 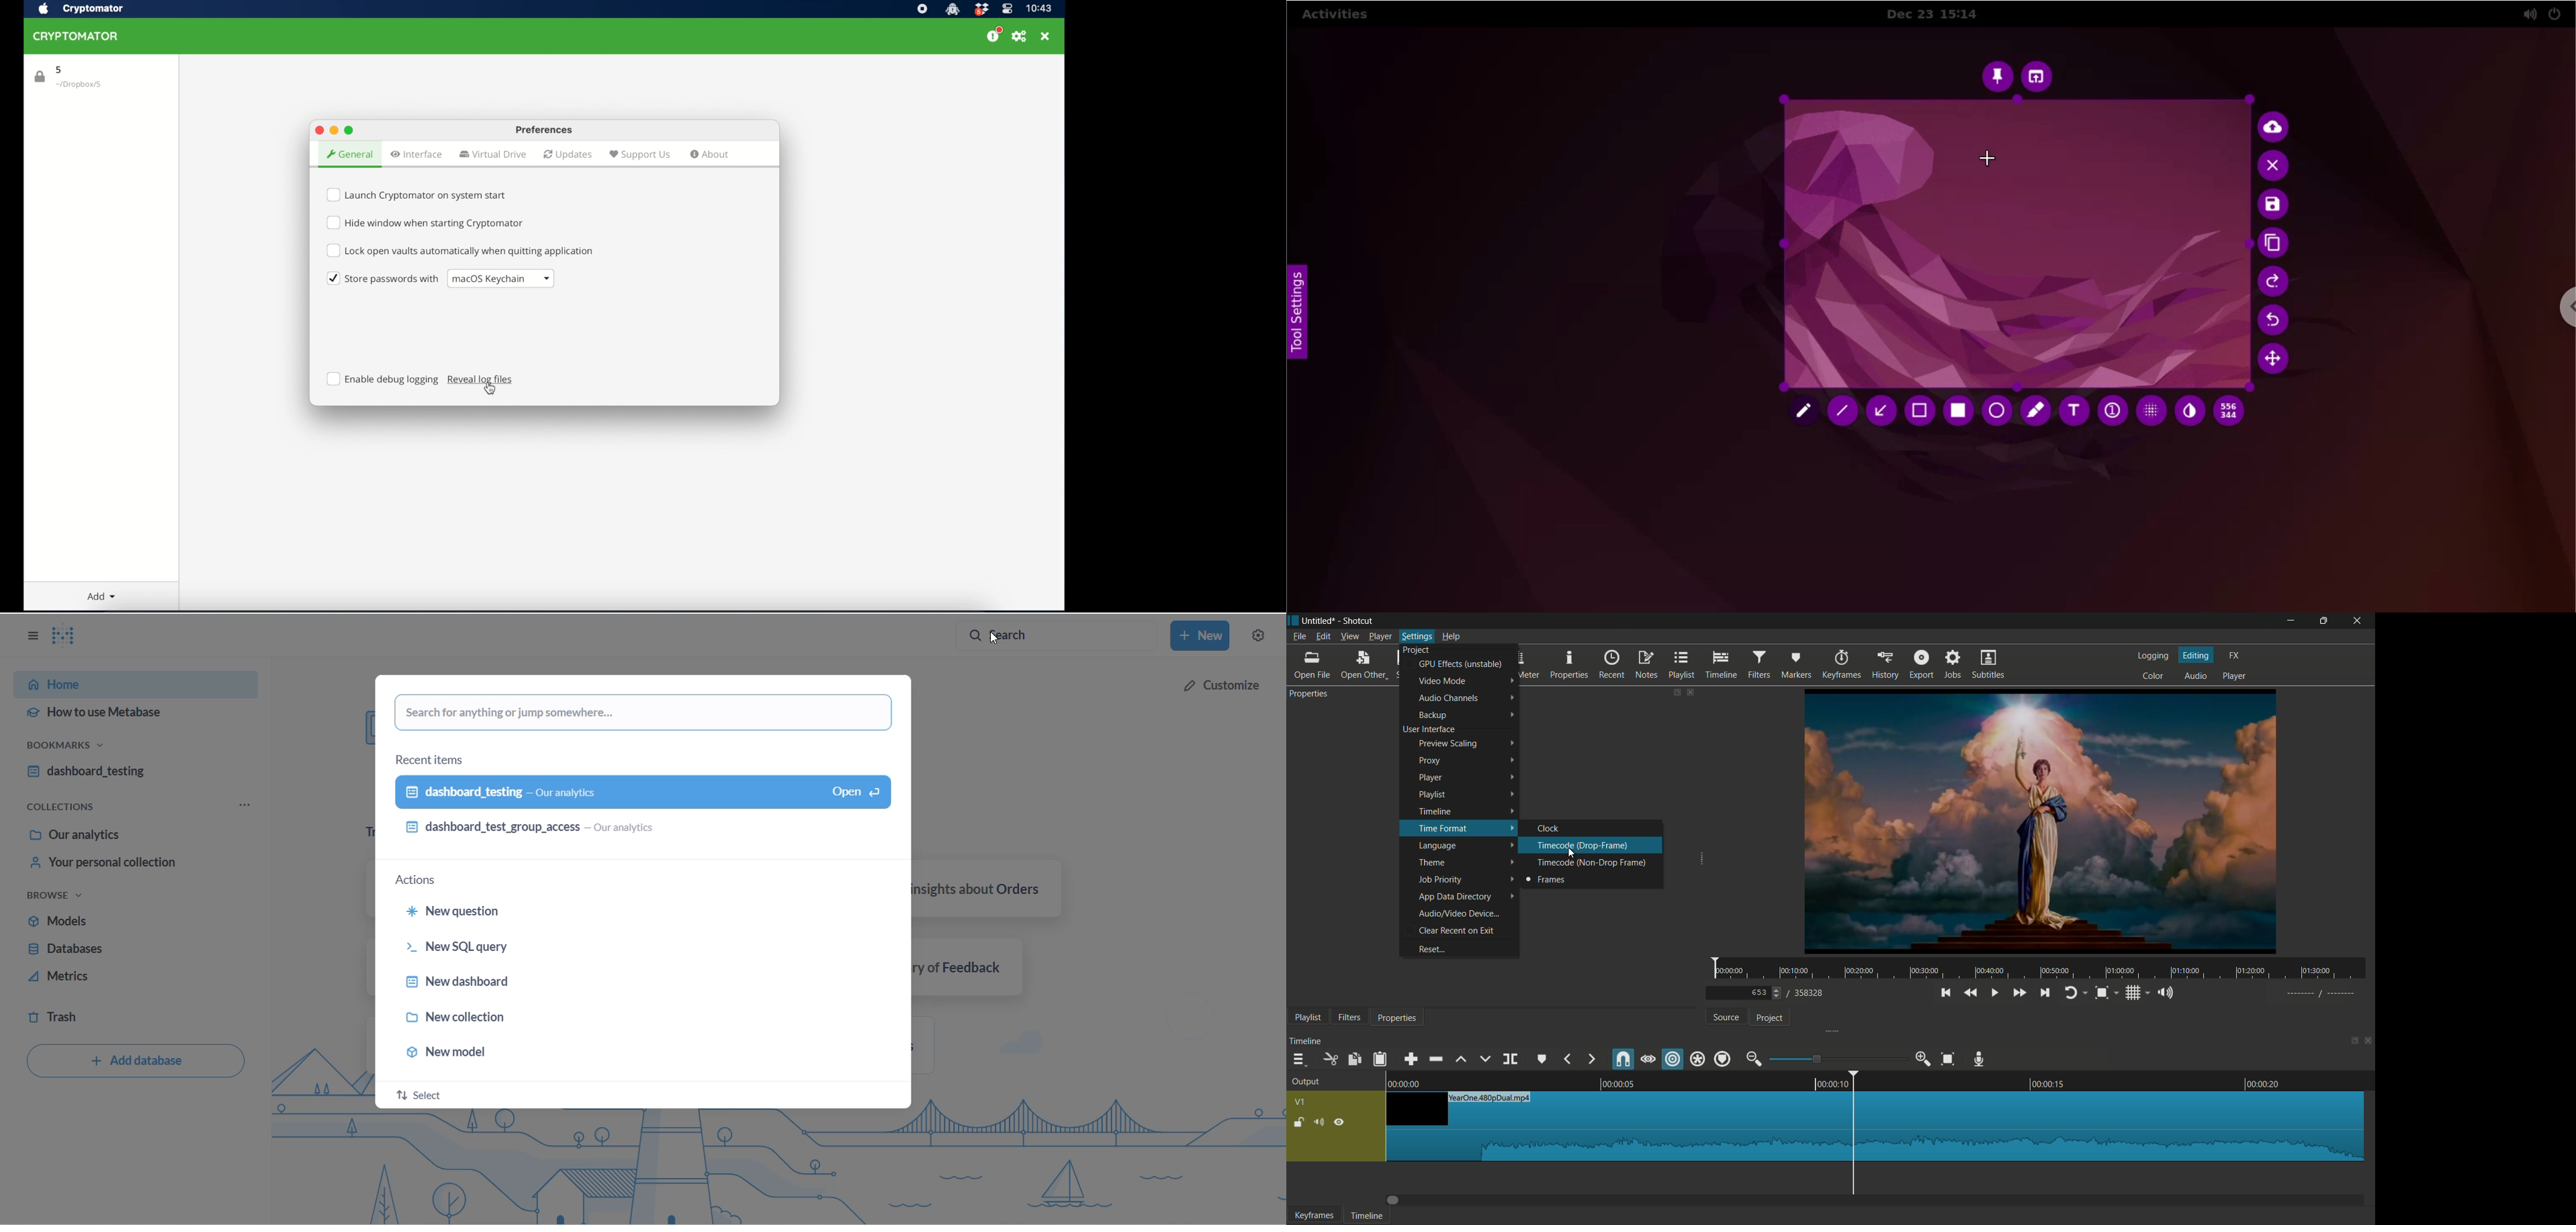 What do you see at coordinates (1623, 1059) in the screenshot?
I see `snap` at bounding box center [1623, 1059].